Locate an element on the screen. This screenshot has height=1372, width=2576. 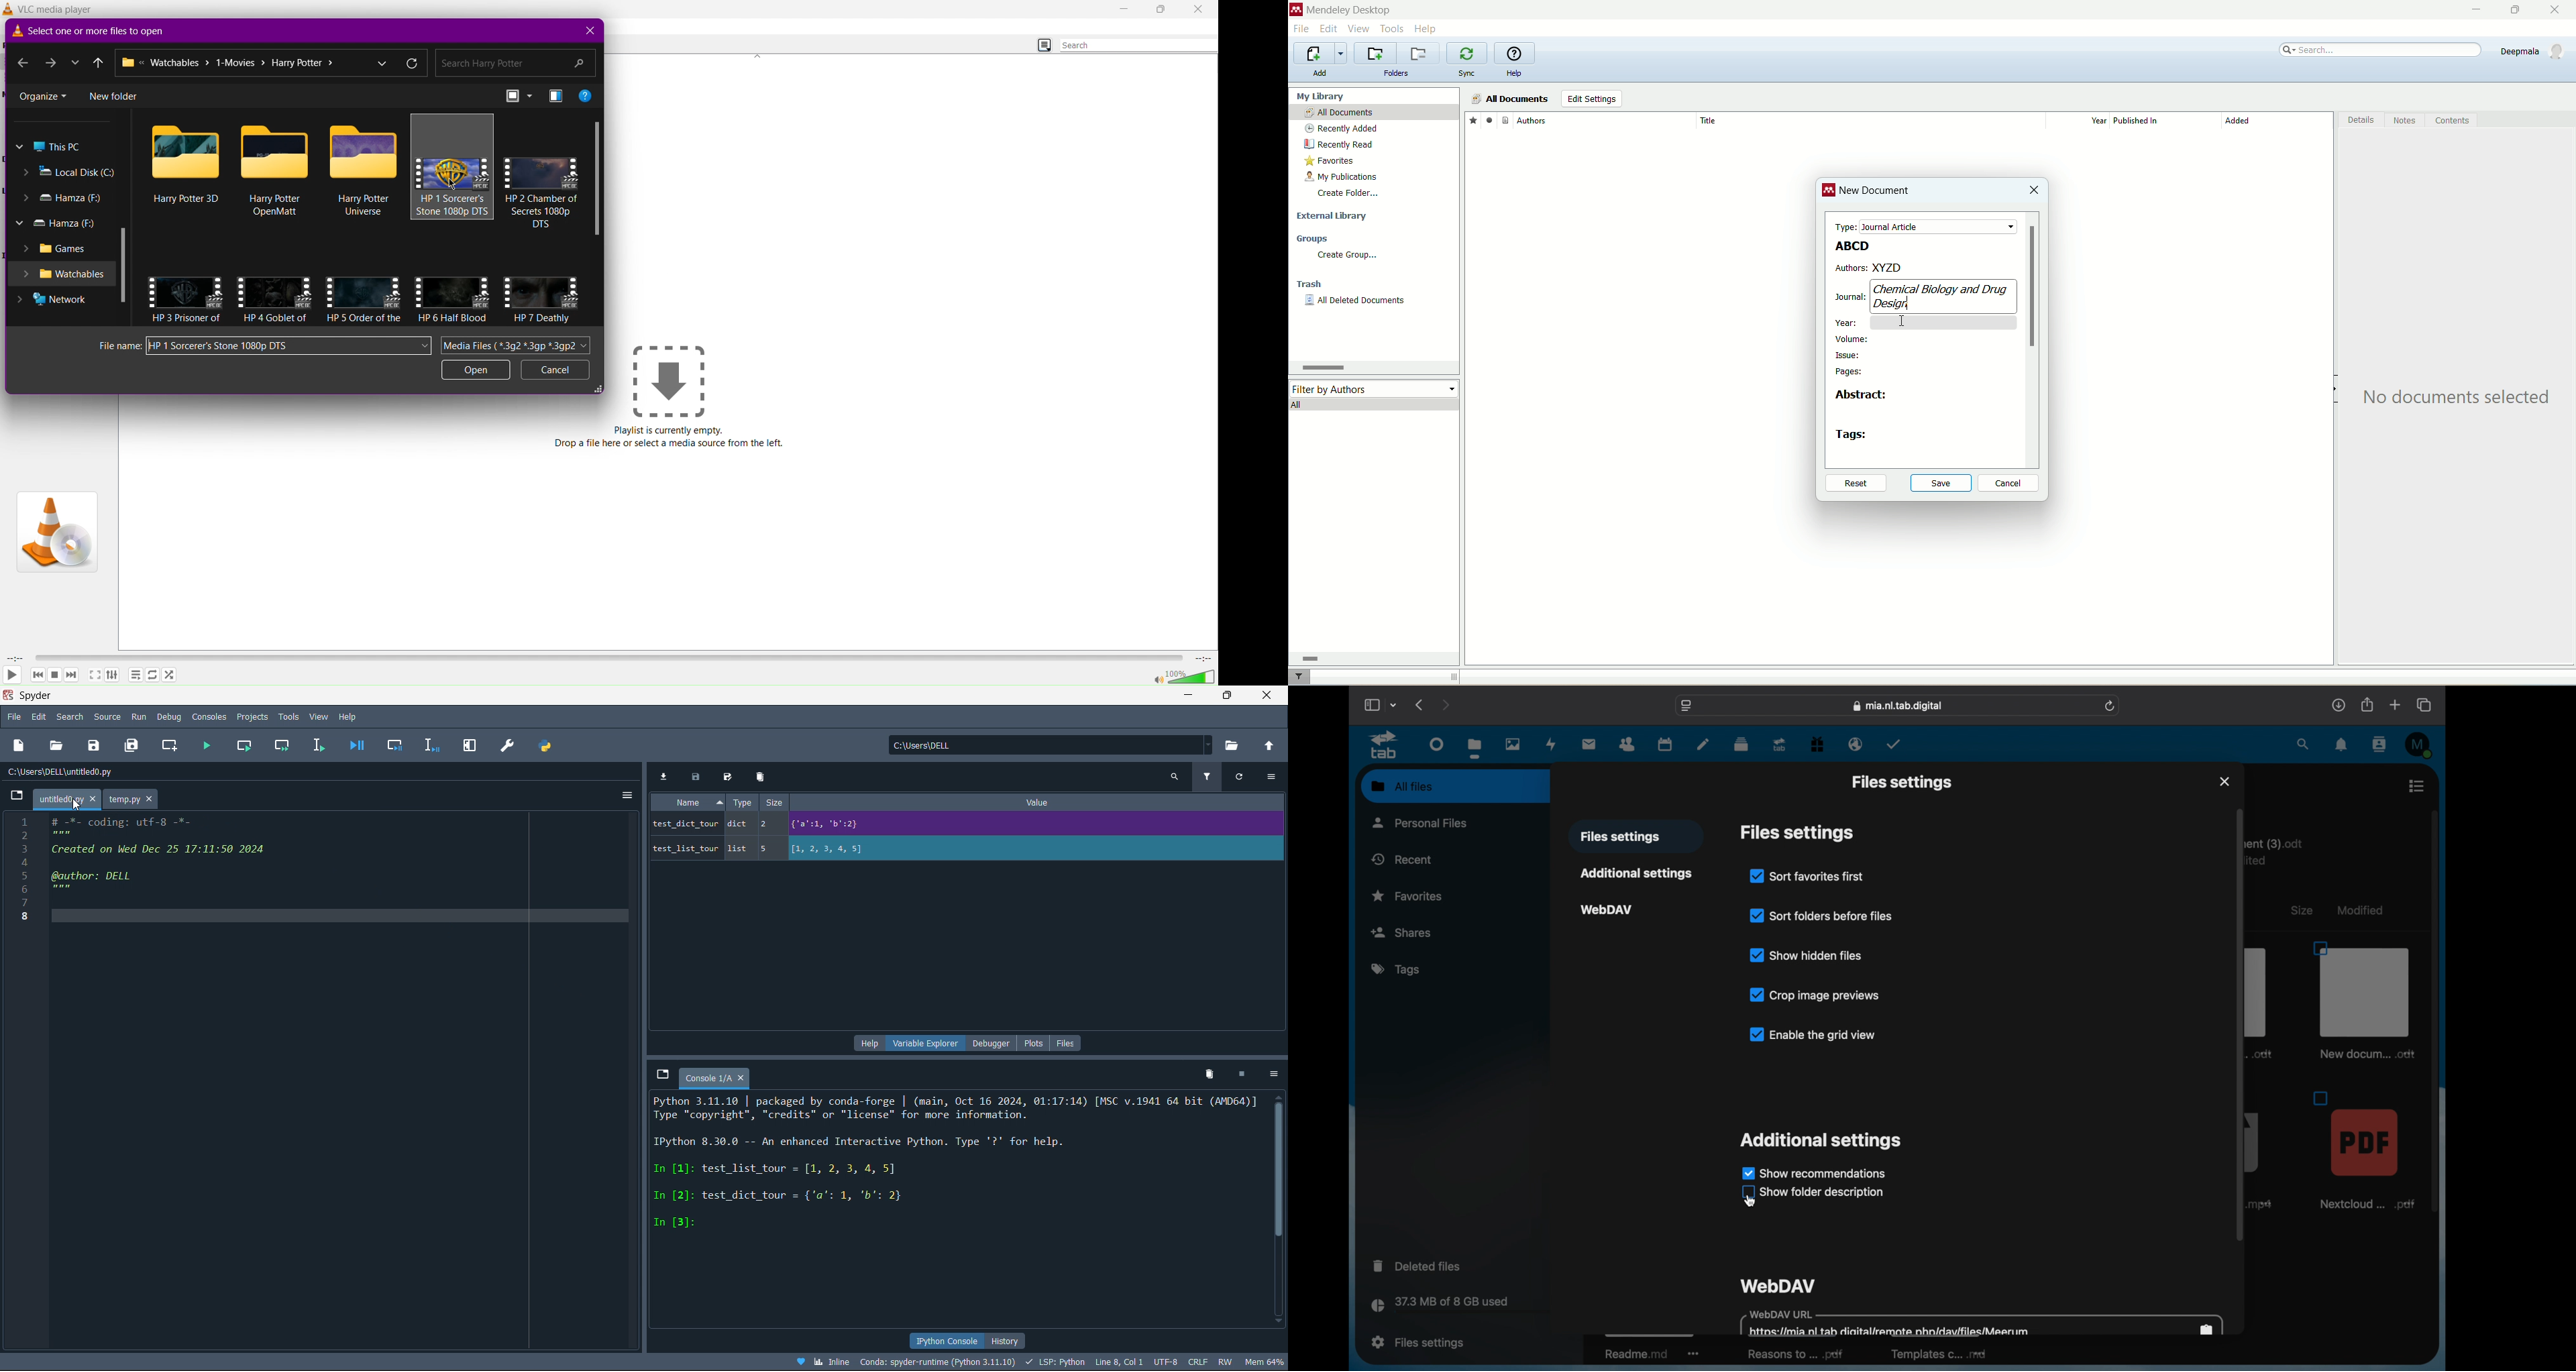
#.*. config utf-8 -*-  Created on Wed Dec 25 17:11:50 2024a5 @author: DELL is located at coordinates (207, 853).